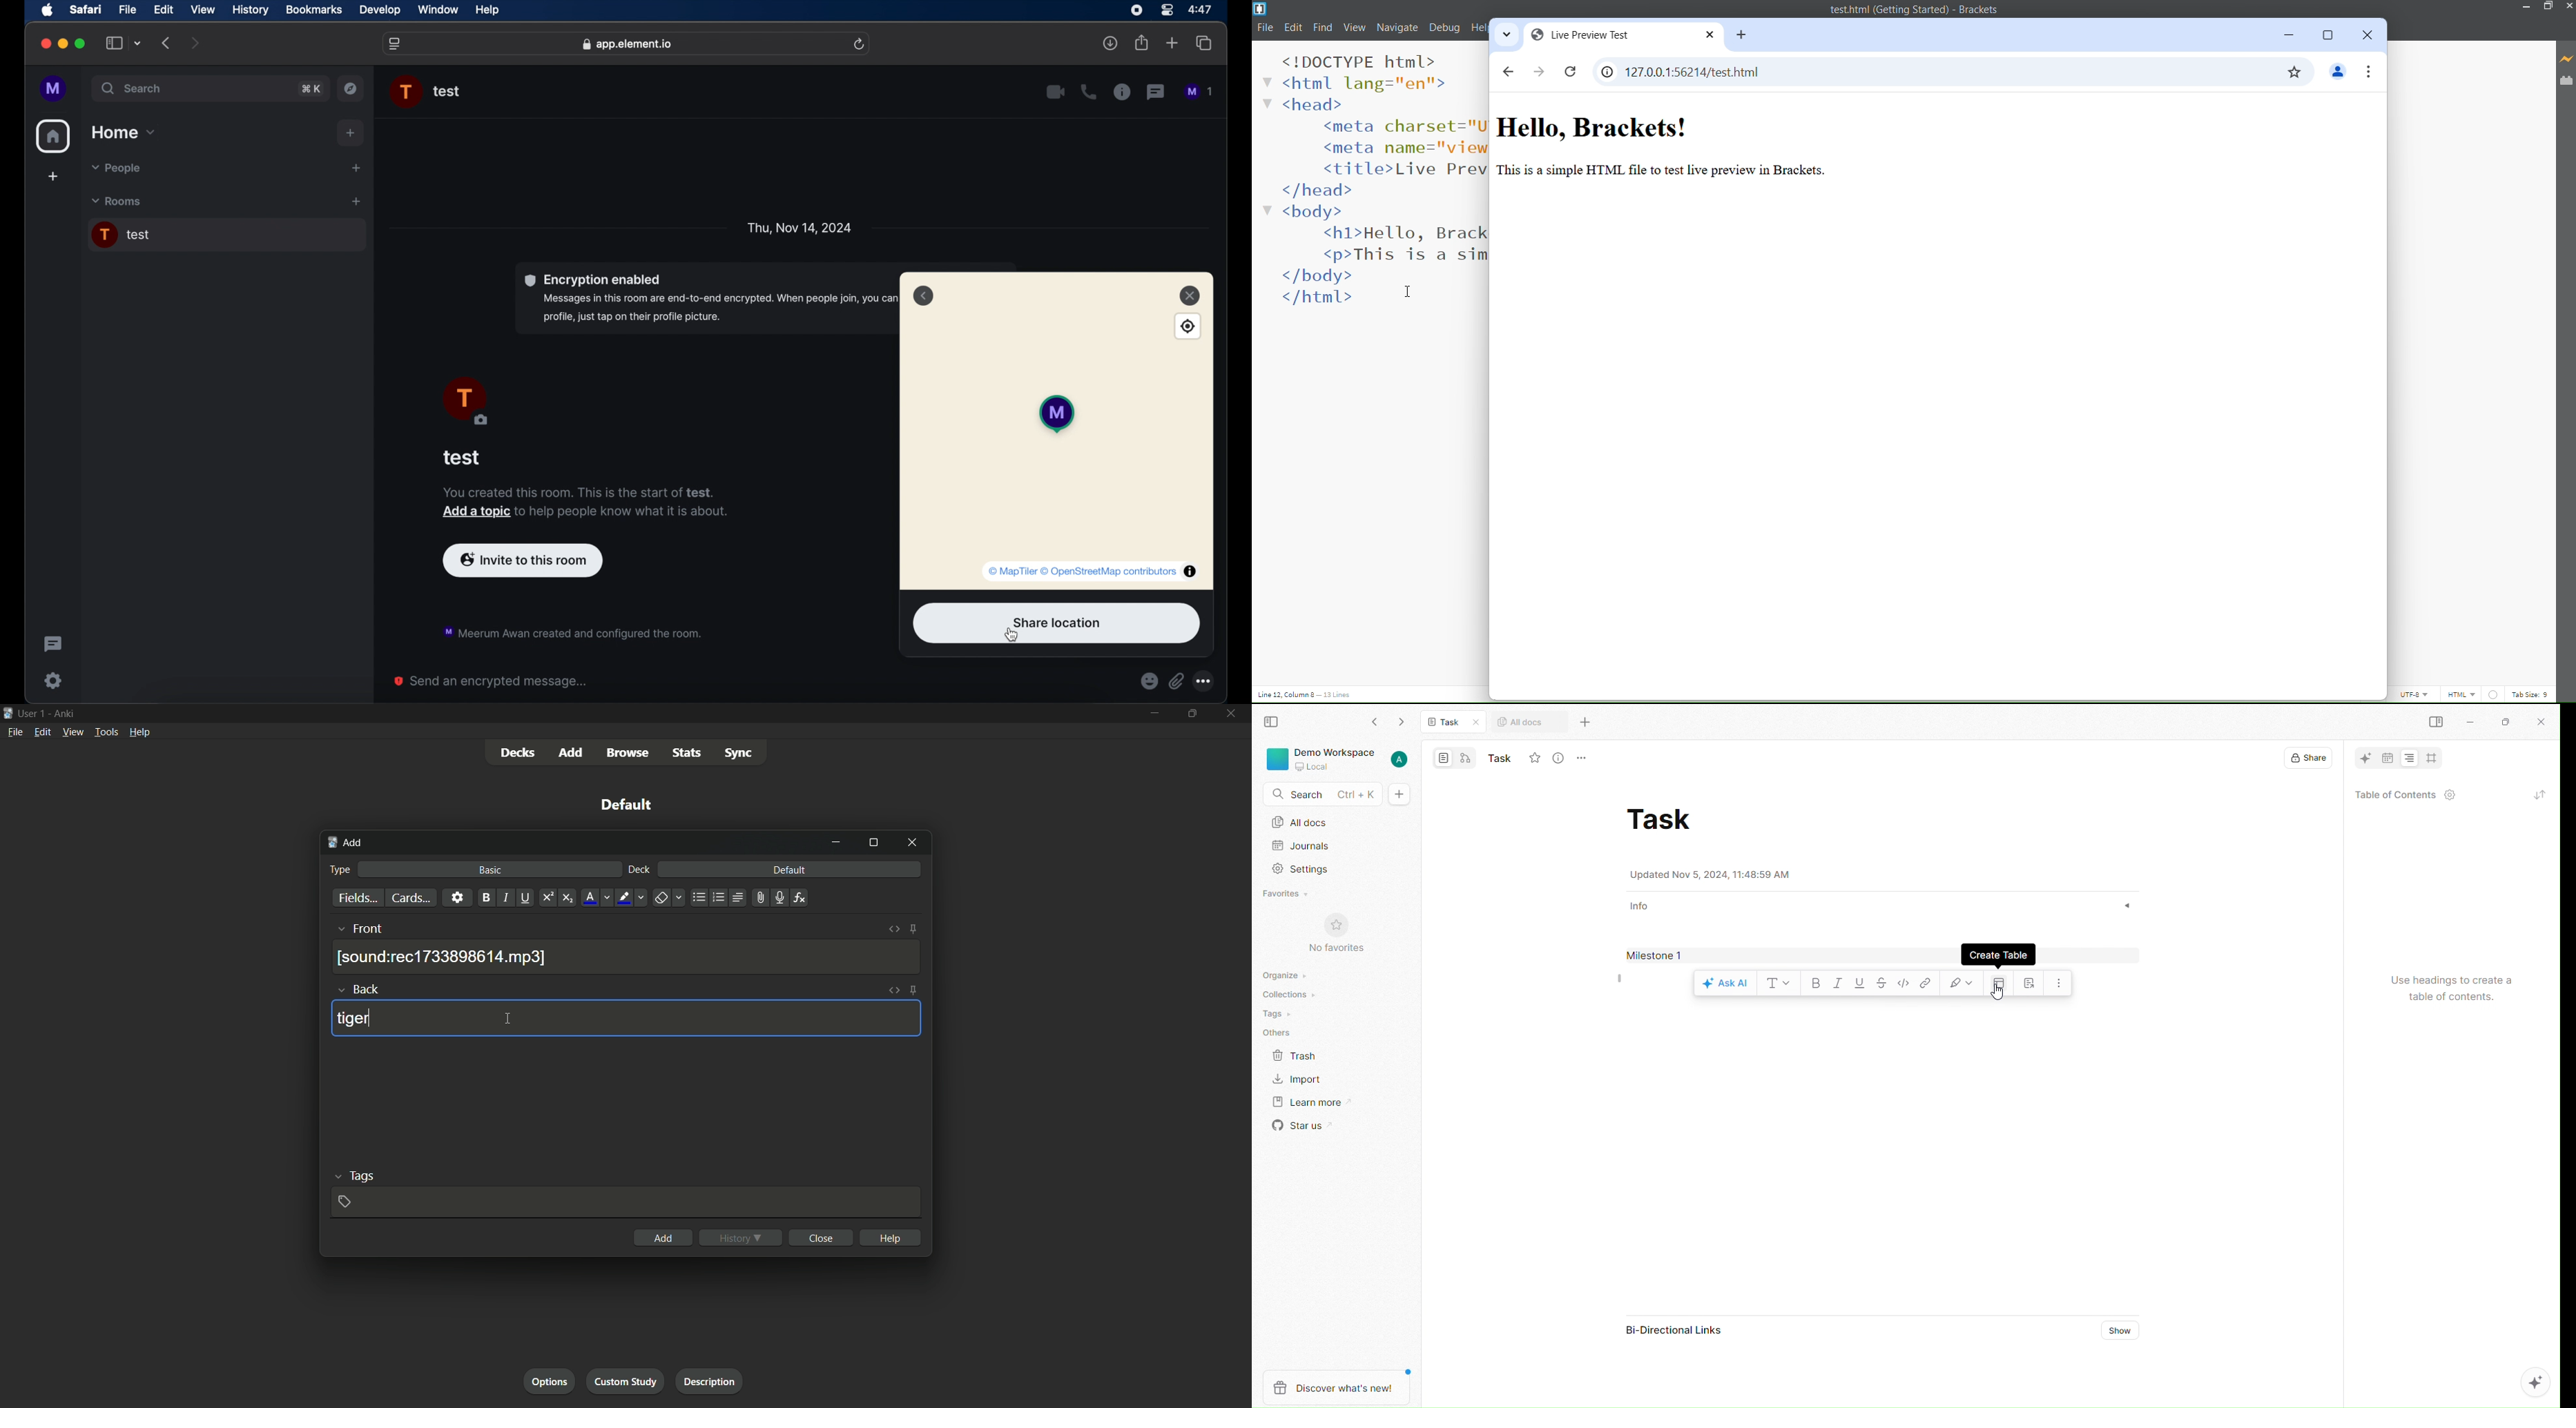 This screenshot has width=2576, height=1428. What do you see at coordinates (2365, 760) in the screenshot?
I see `AI tool` at bounding box center [2365, 760].